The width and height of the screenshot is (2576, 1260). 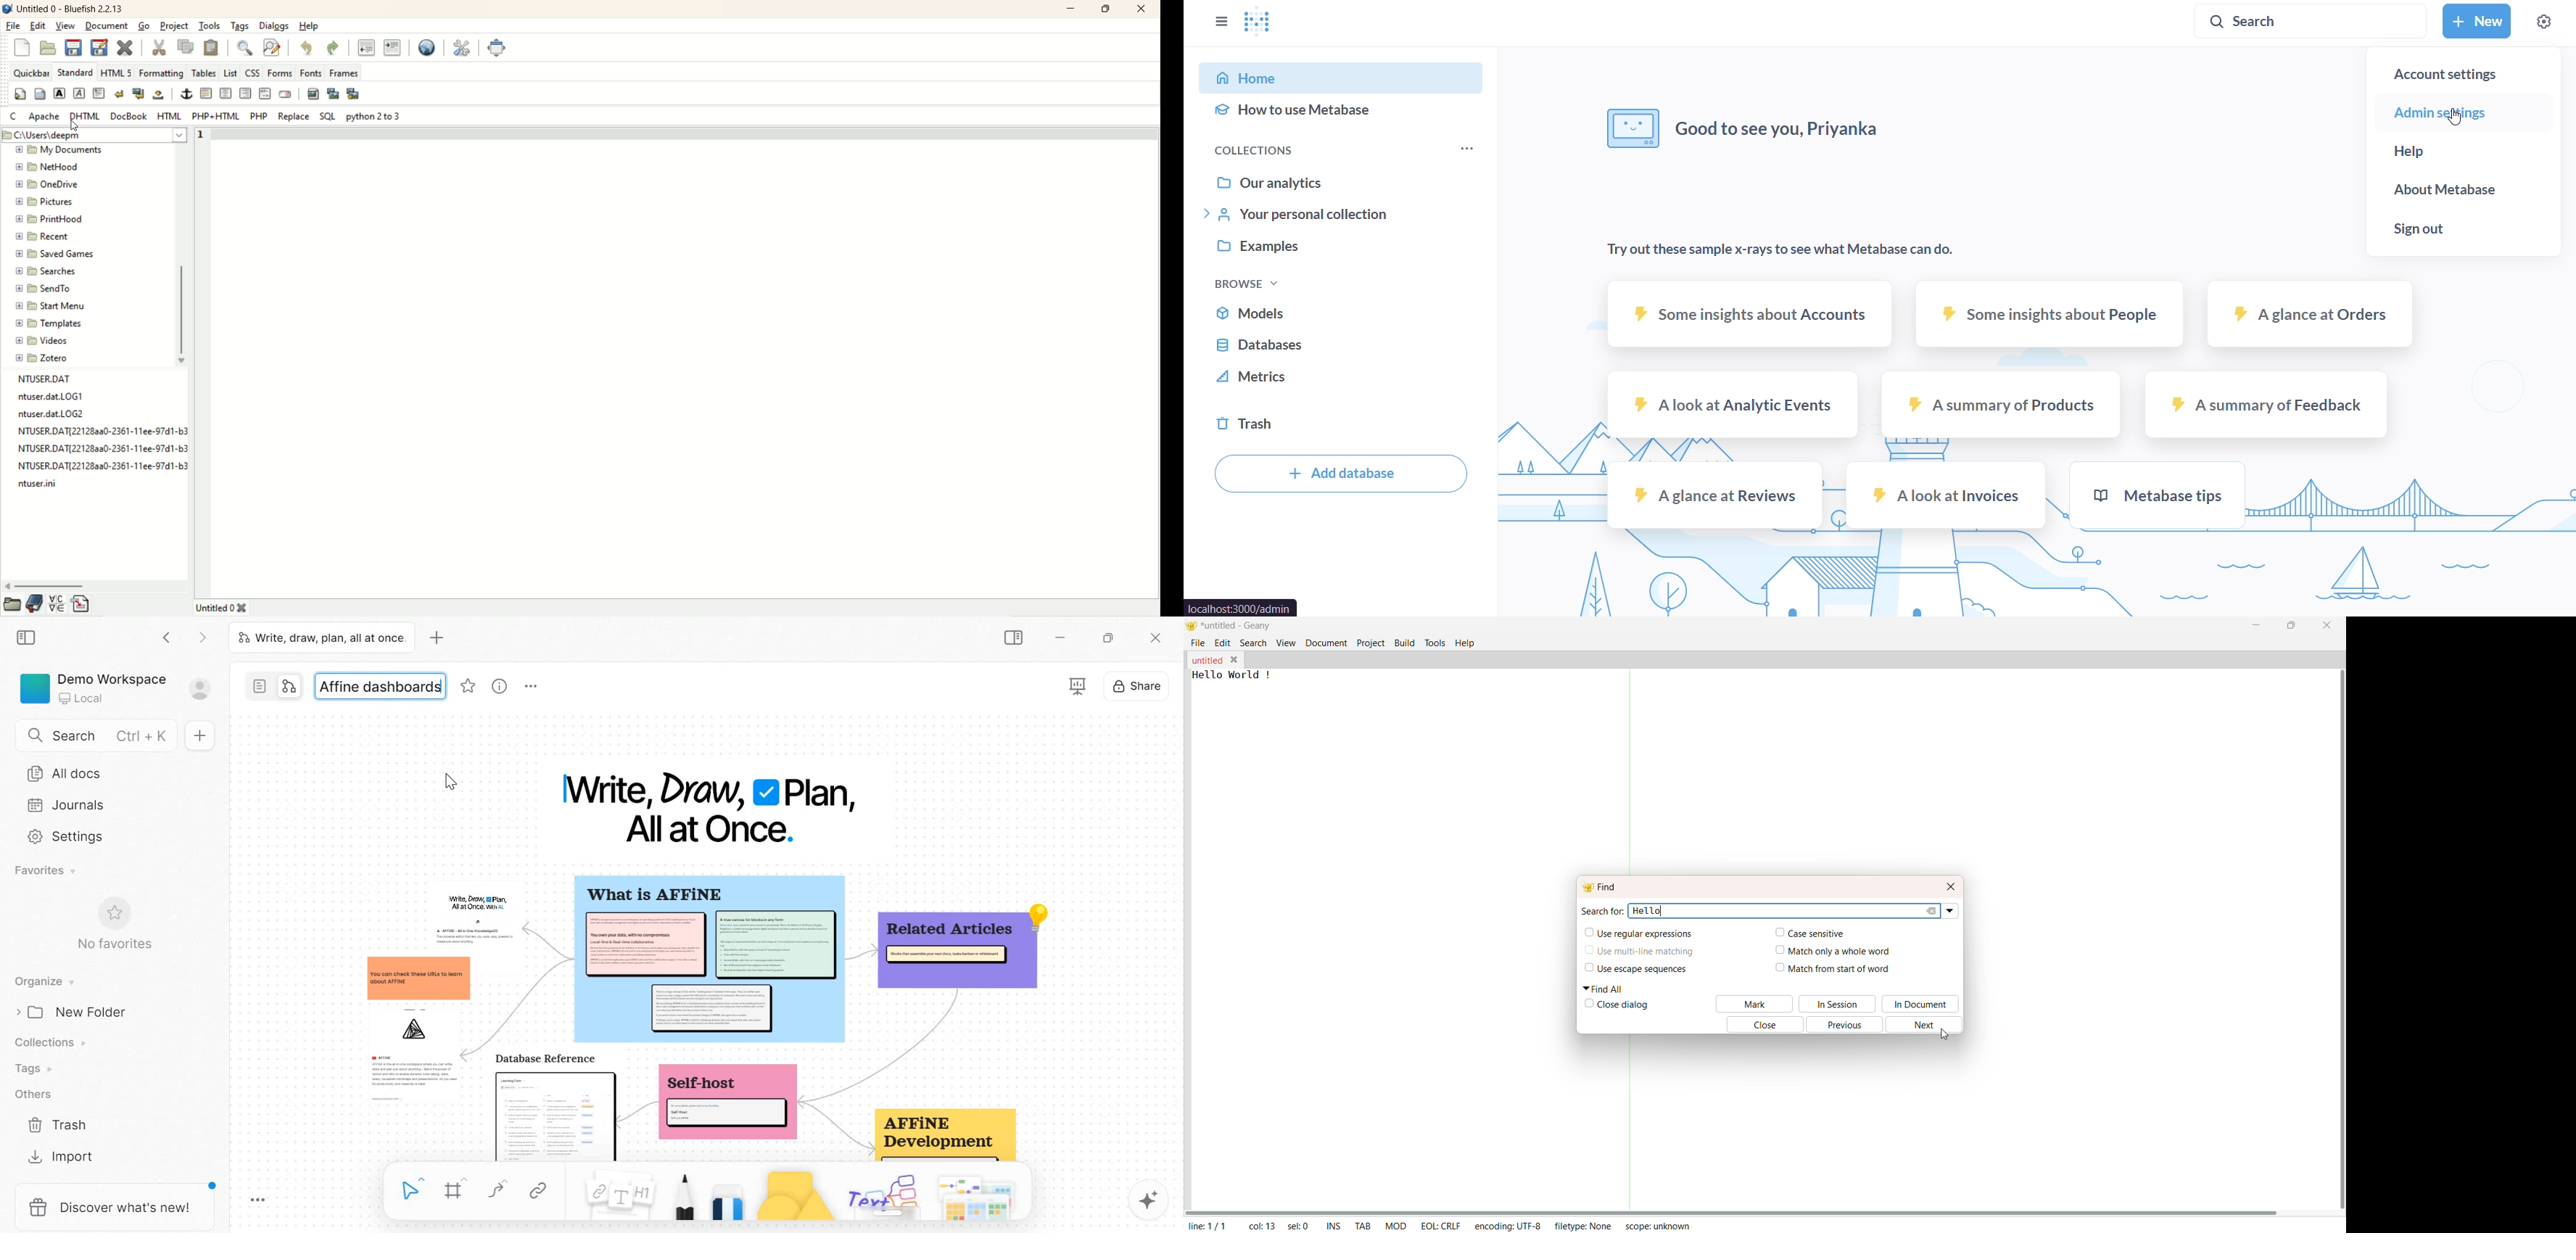 What do you see at coordinates (39, 94) in the screenshot?
I see `body` at bounding box center [39, 94].